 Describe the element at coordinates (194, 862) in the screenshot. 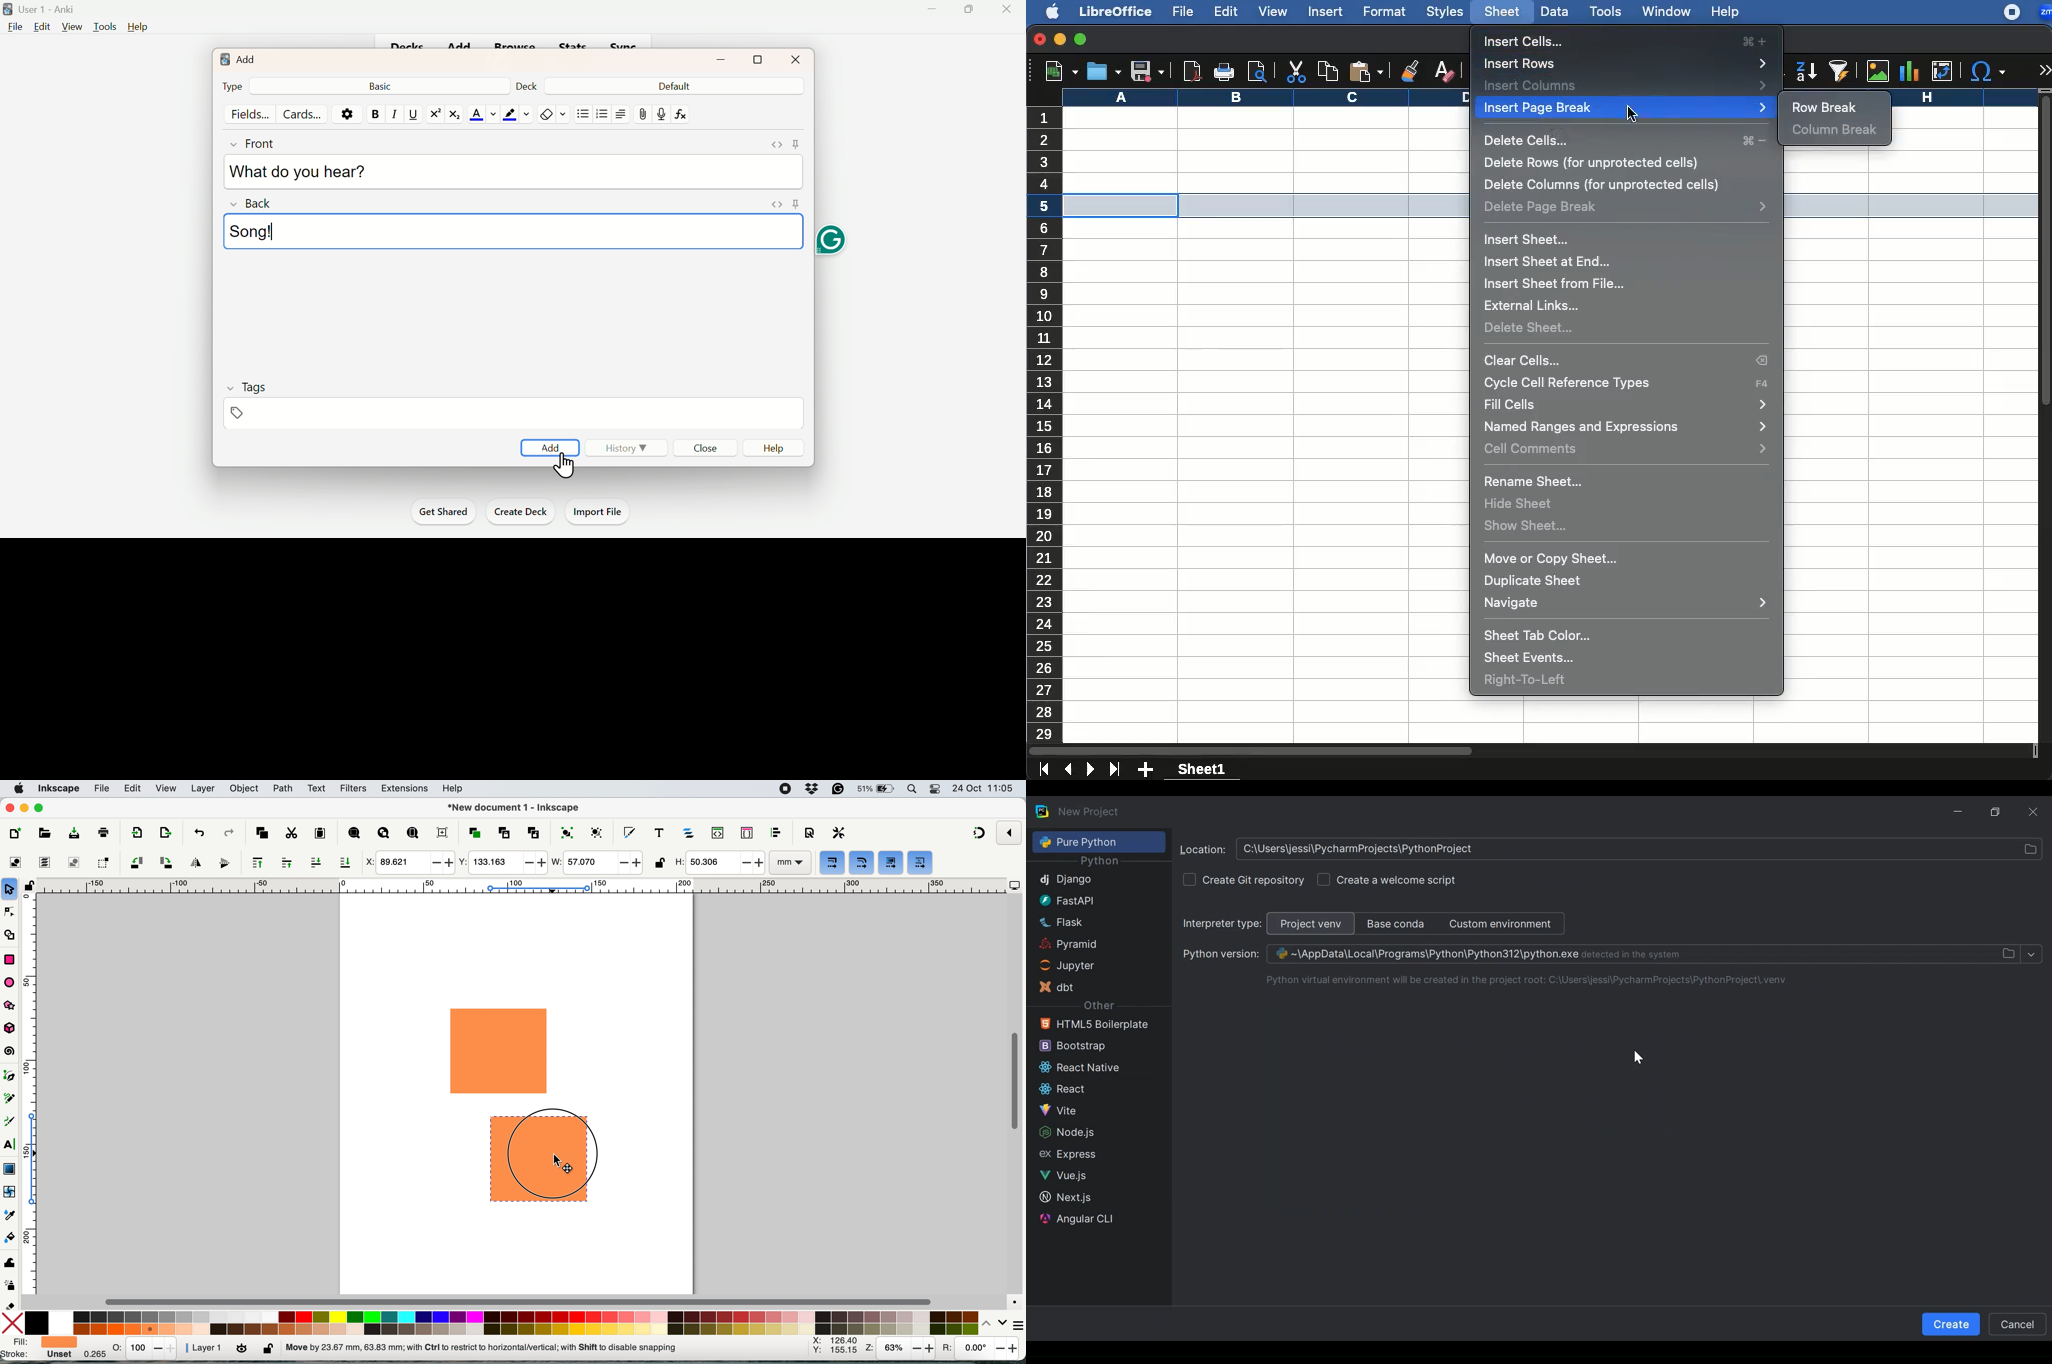

I see `flip horizontally` at that location.